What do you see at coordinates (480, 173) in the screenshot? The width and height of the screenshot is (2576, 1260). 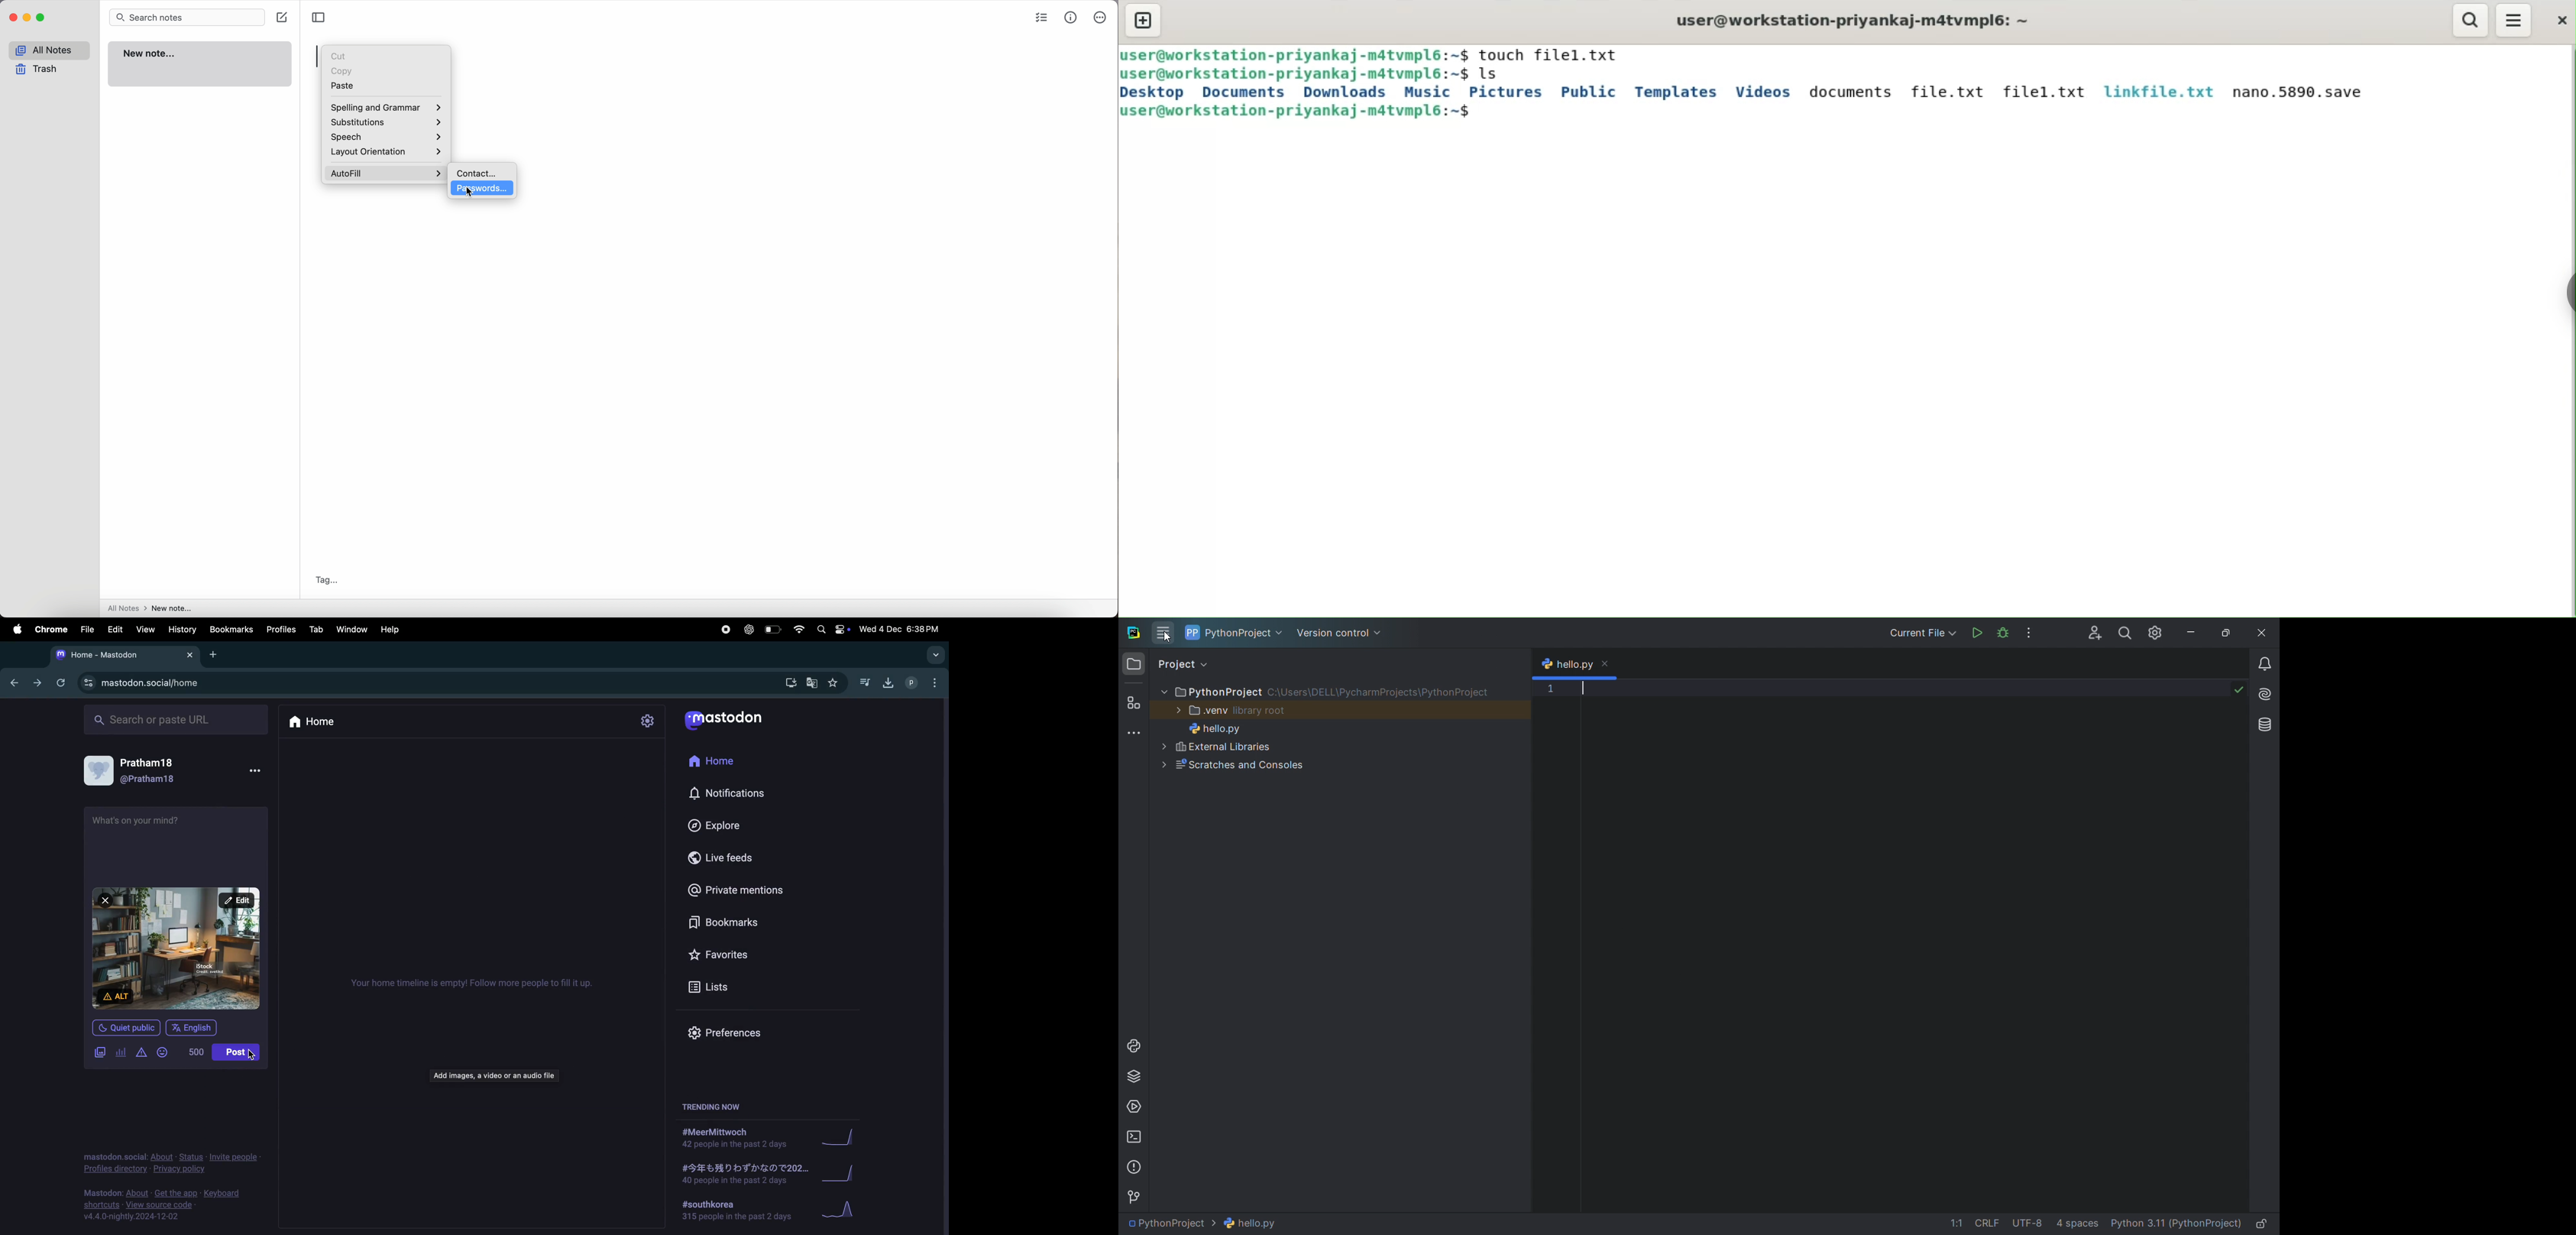 I see `contact` at bounding box center [480, 173].